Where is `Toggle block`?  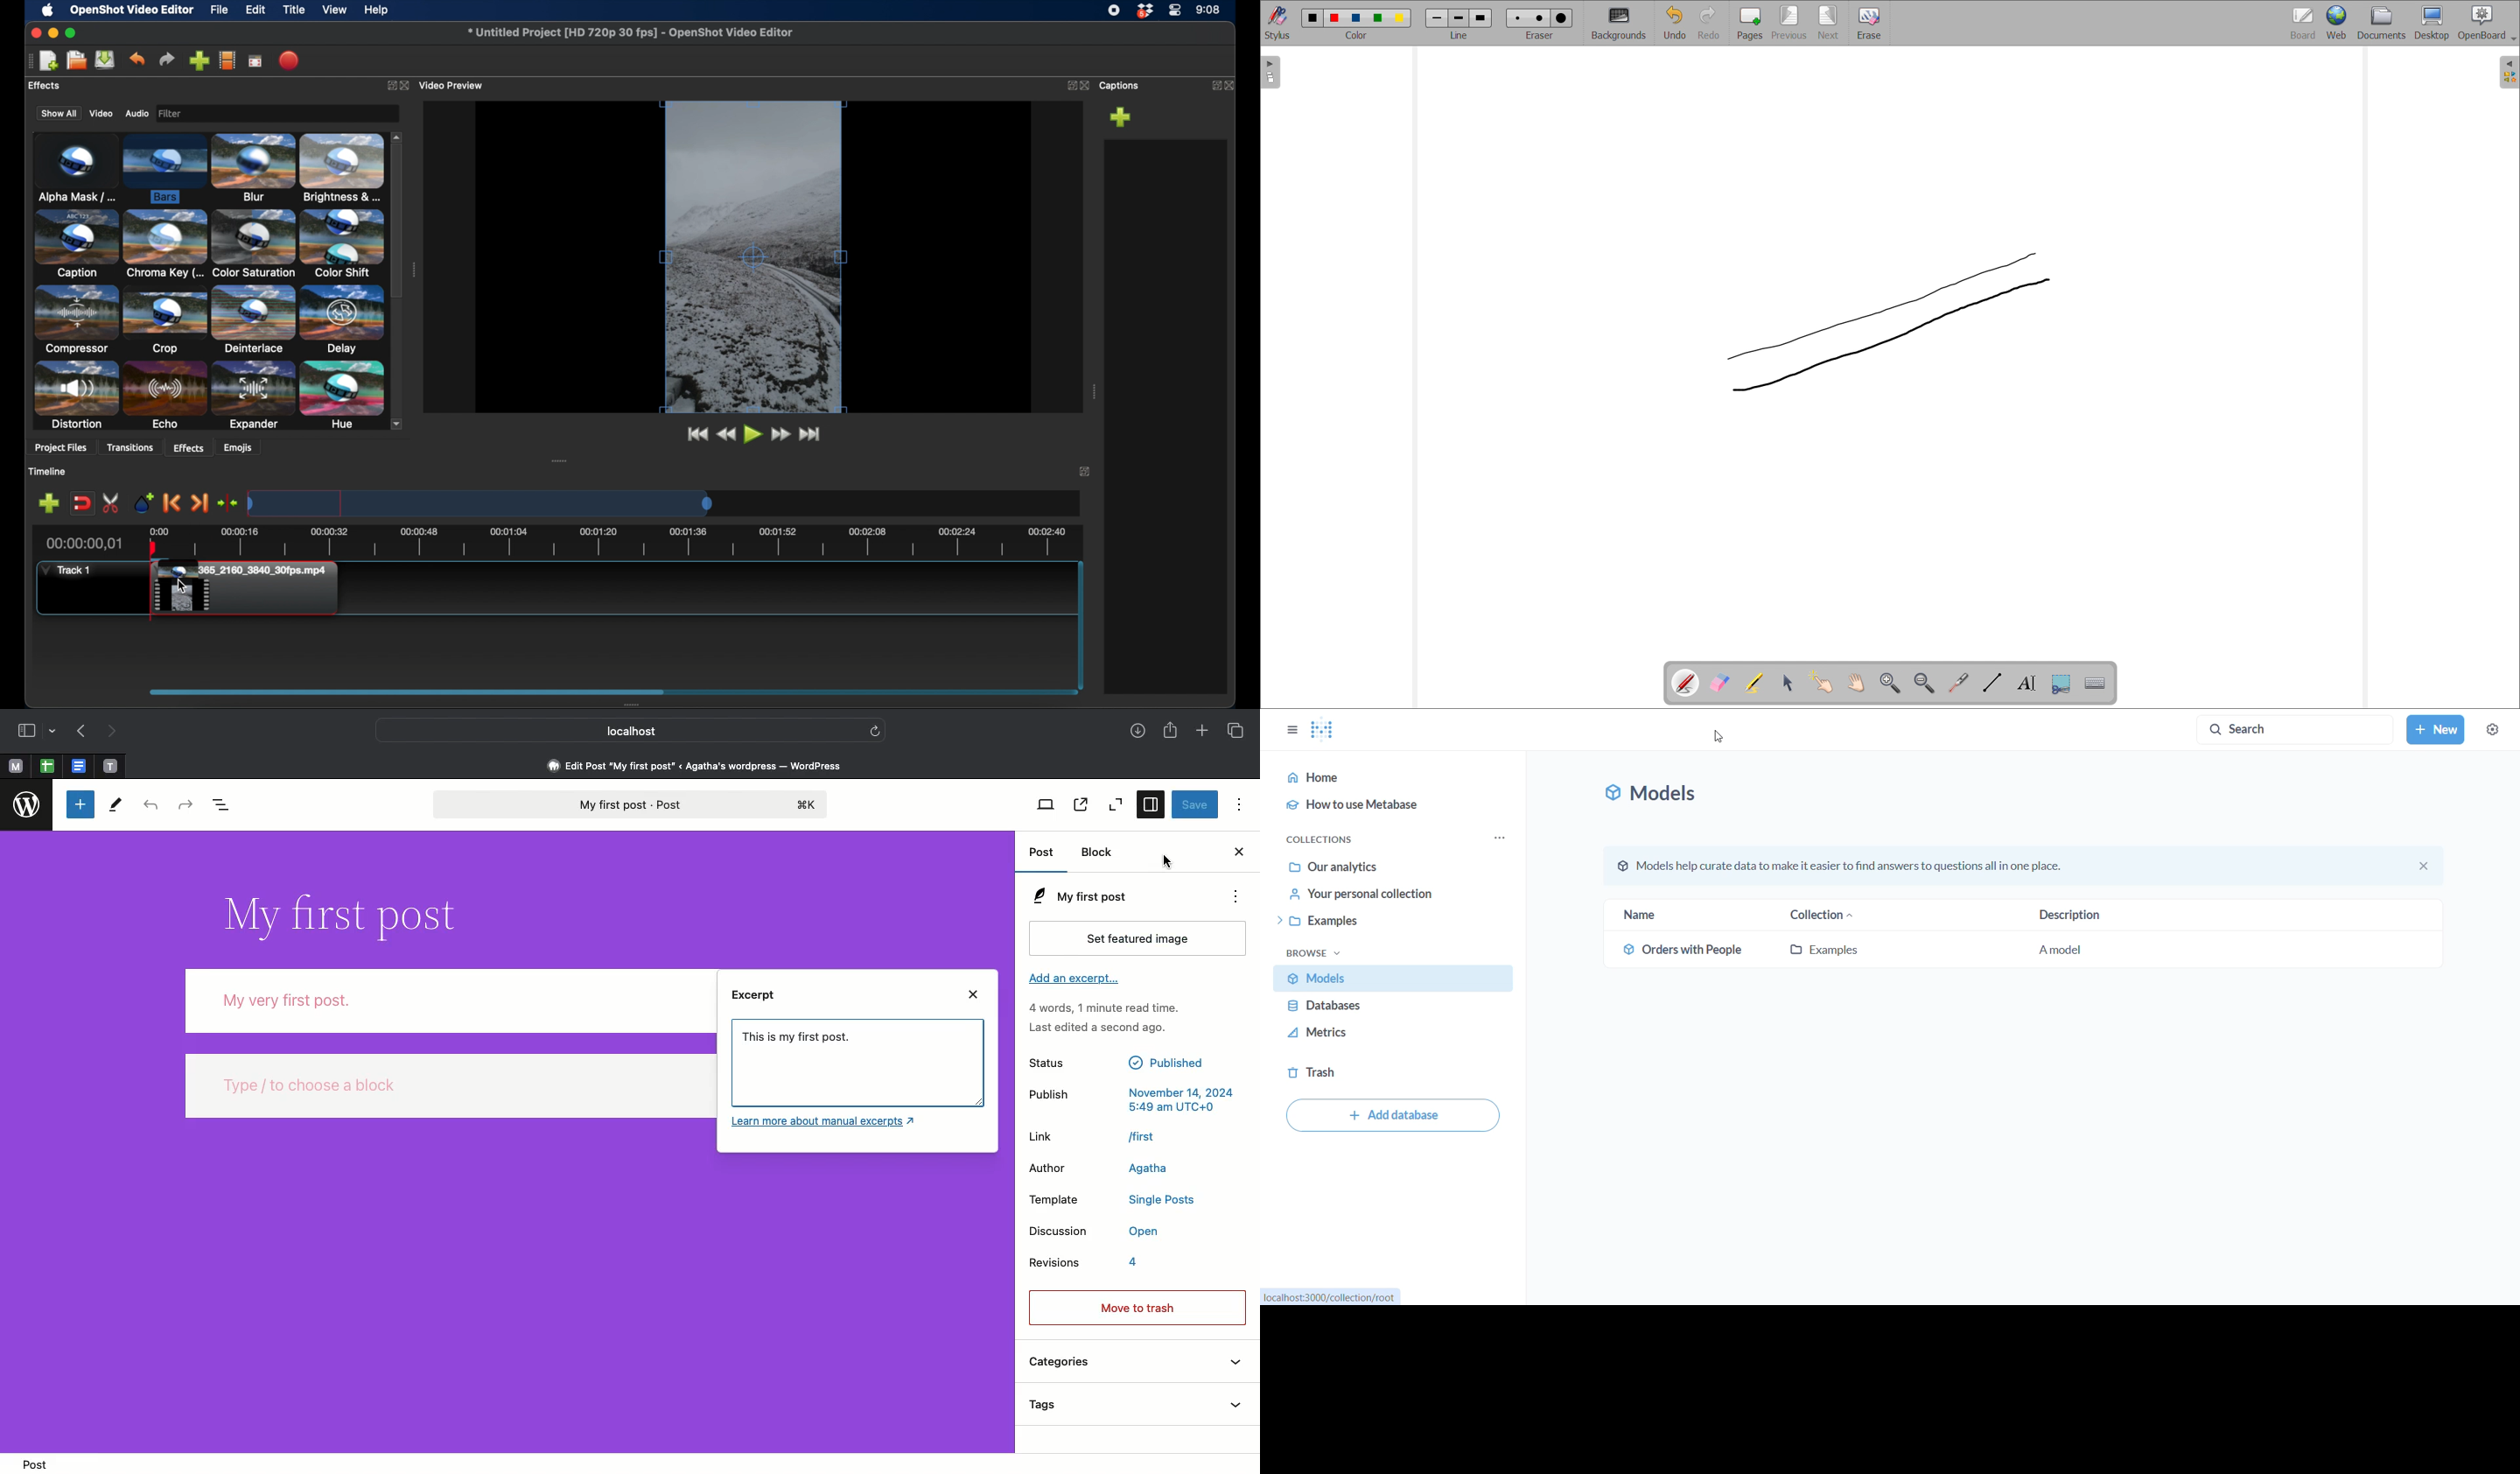
Toggle block is located at coordinates (78, 805).